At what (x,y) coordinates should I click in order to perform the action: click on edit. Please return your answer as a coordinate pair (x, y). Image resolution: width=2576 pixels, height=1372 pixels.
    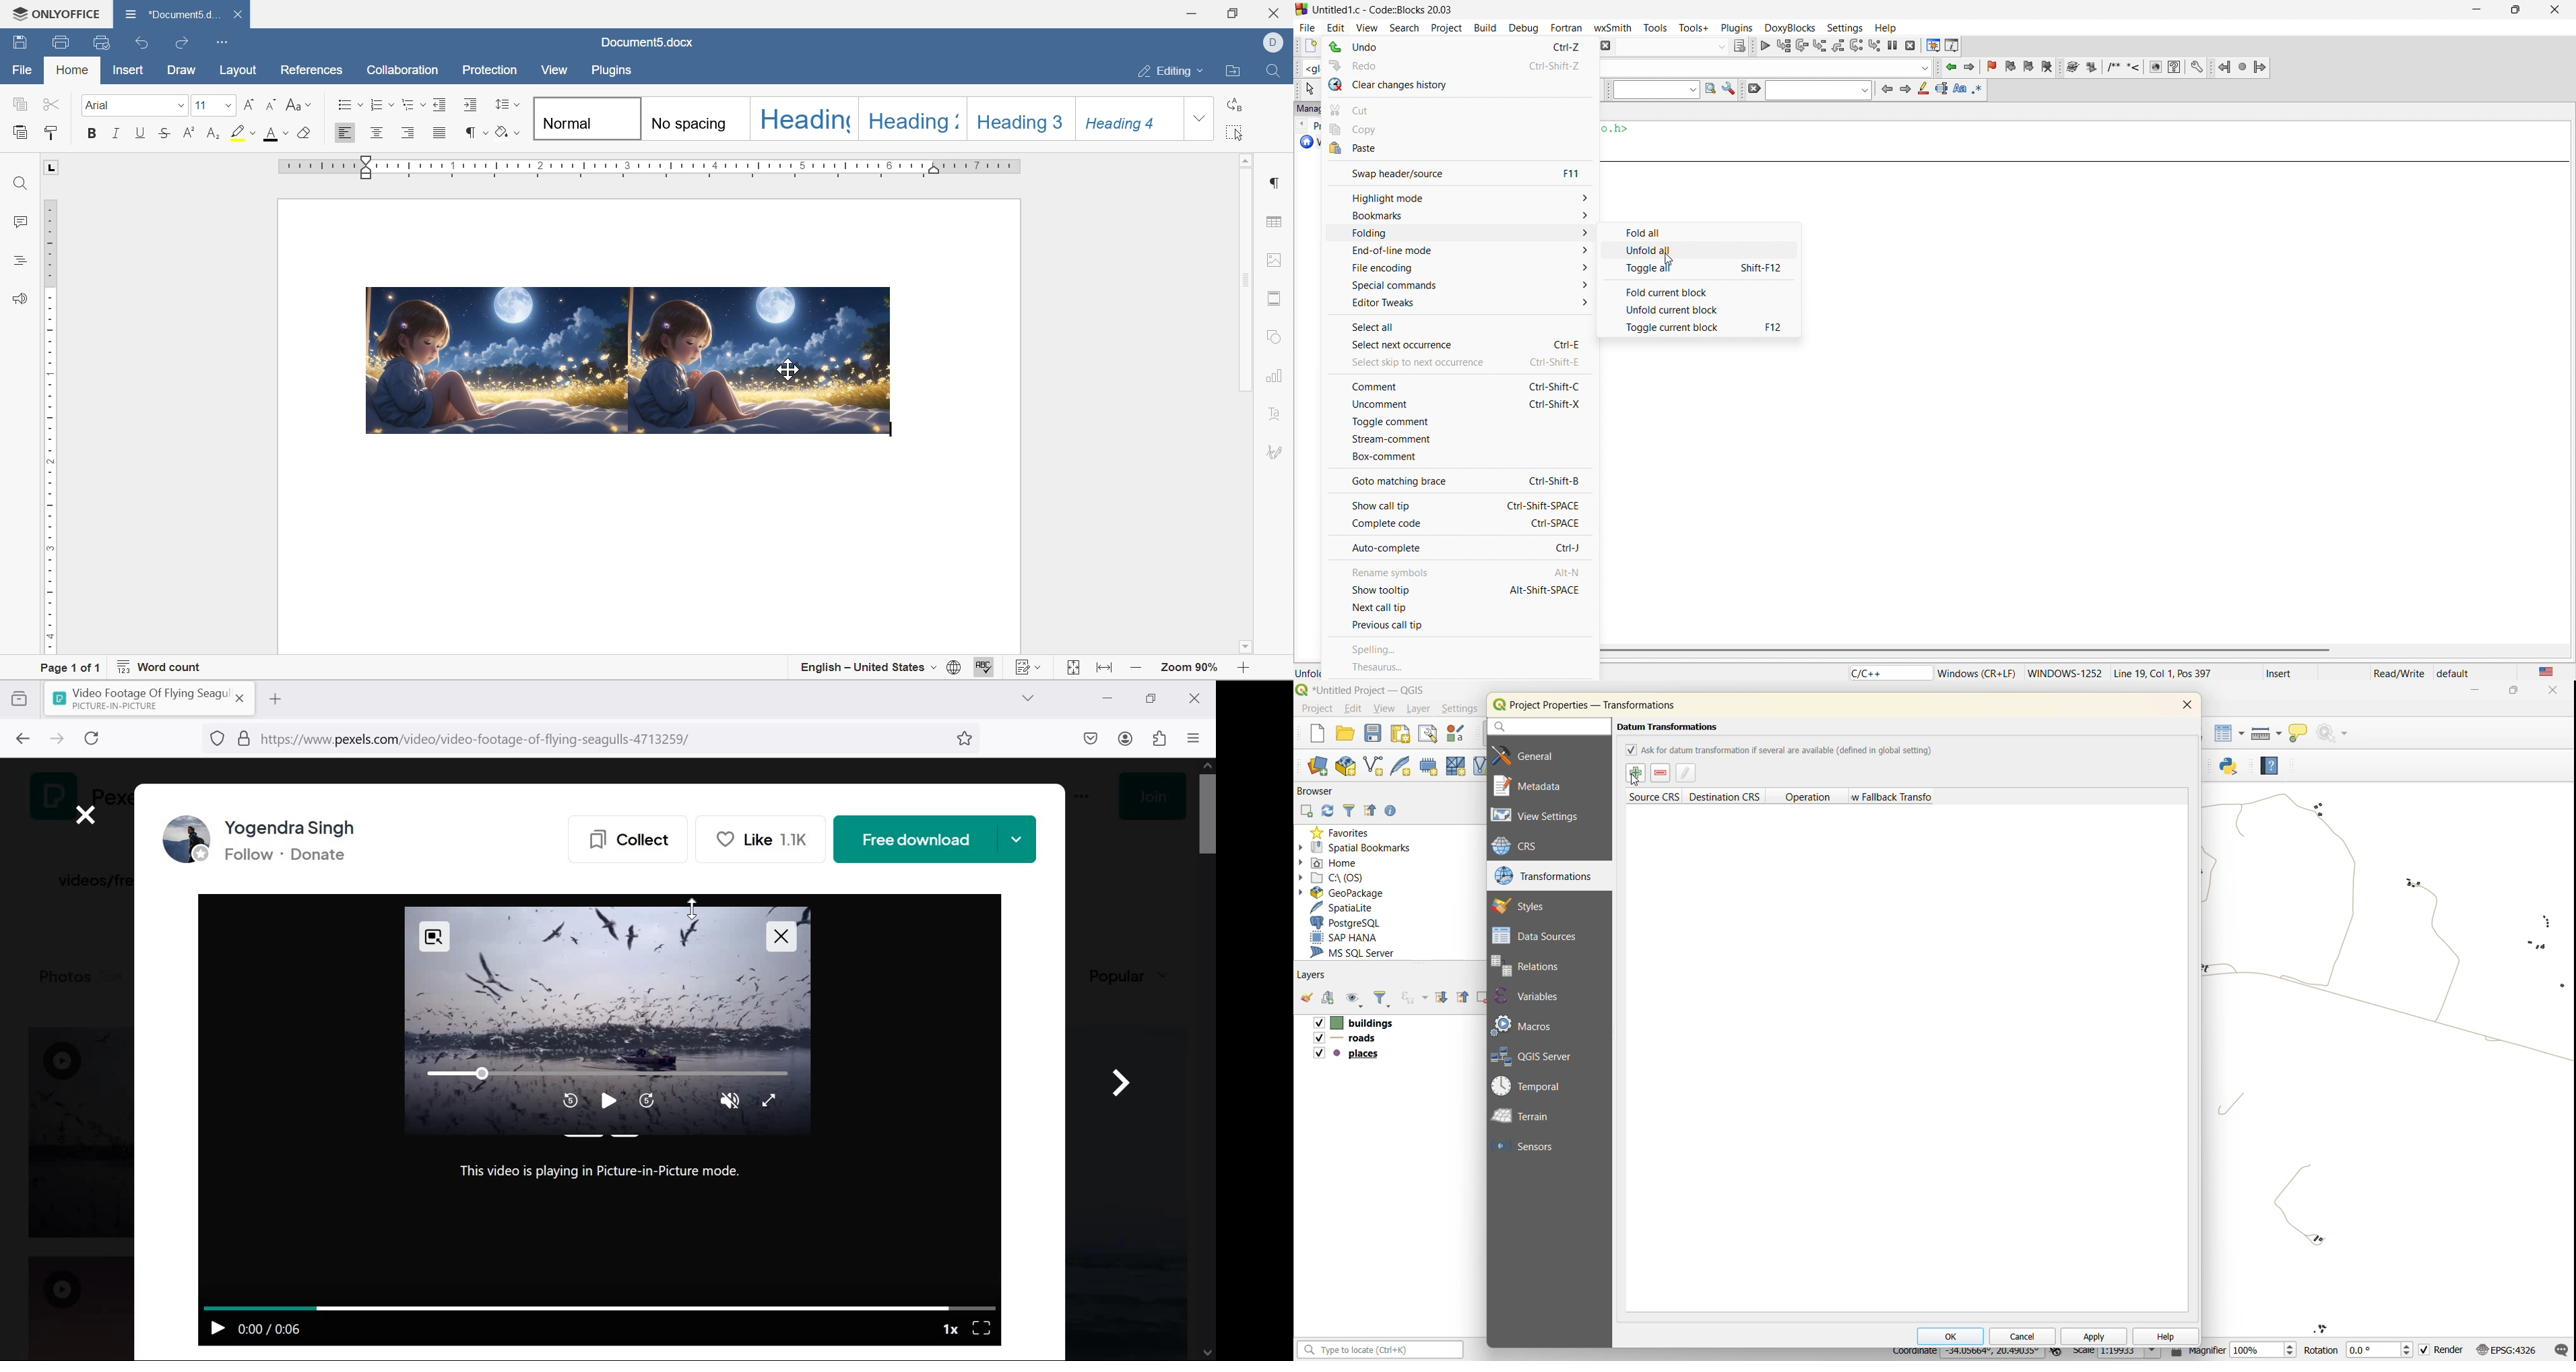
    Looking at the image, I should click on (1353, 709).